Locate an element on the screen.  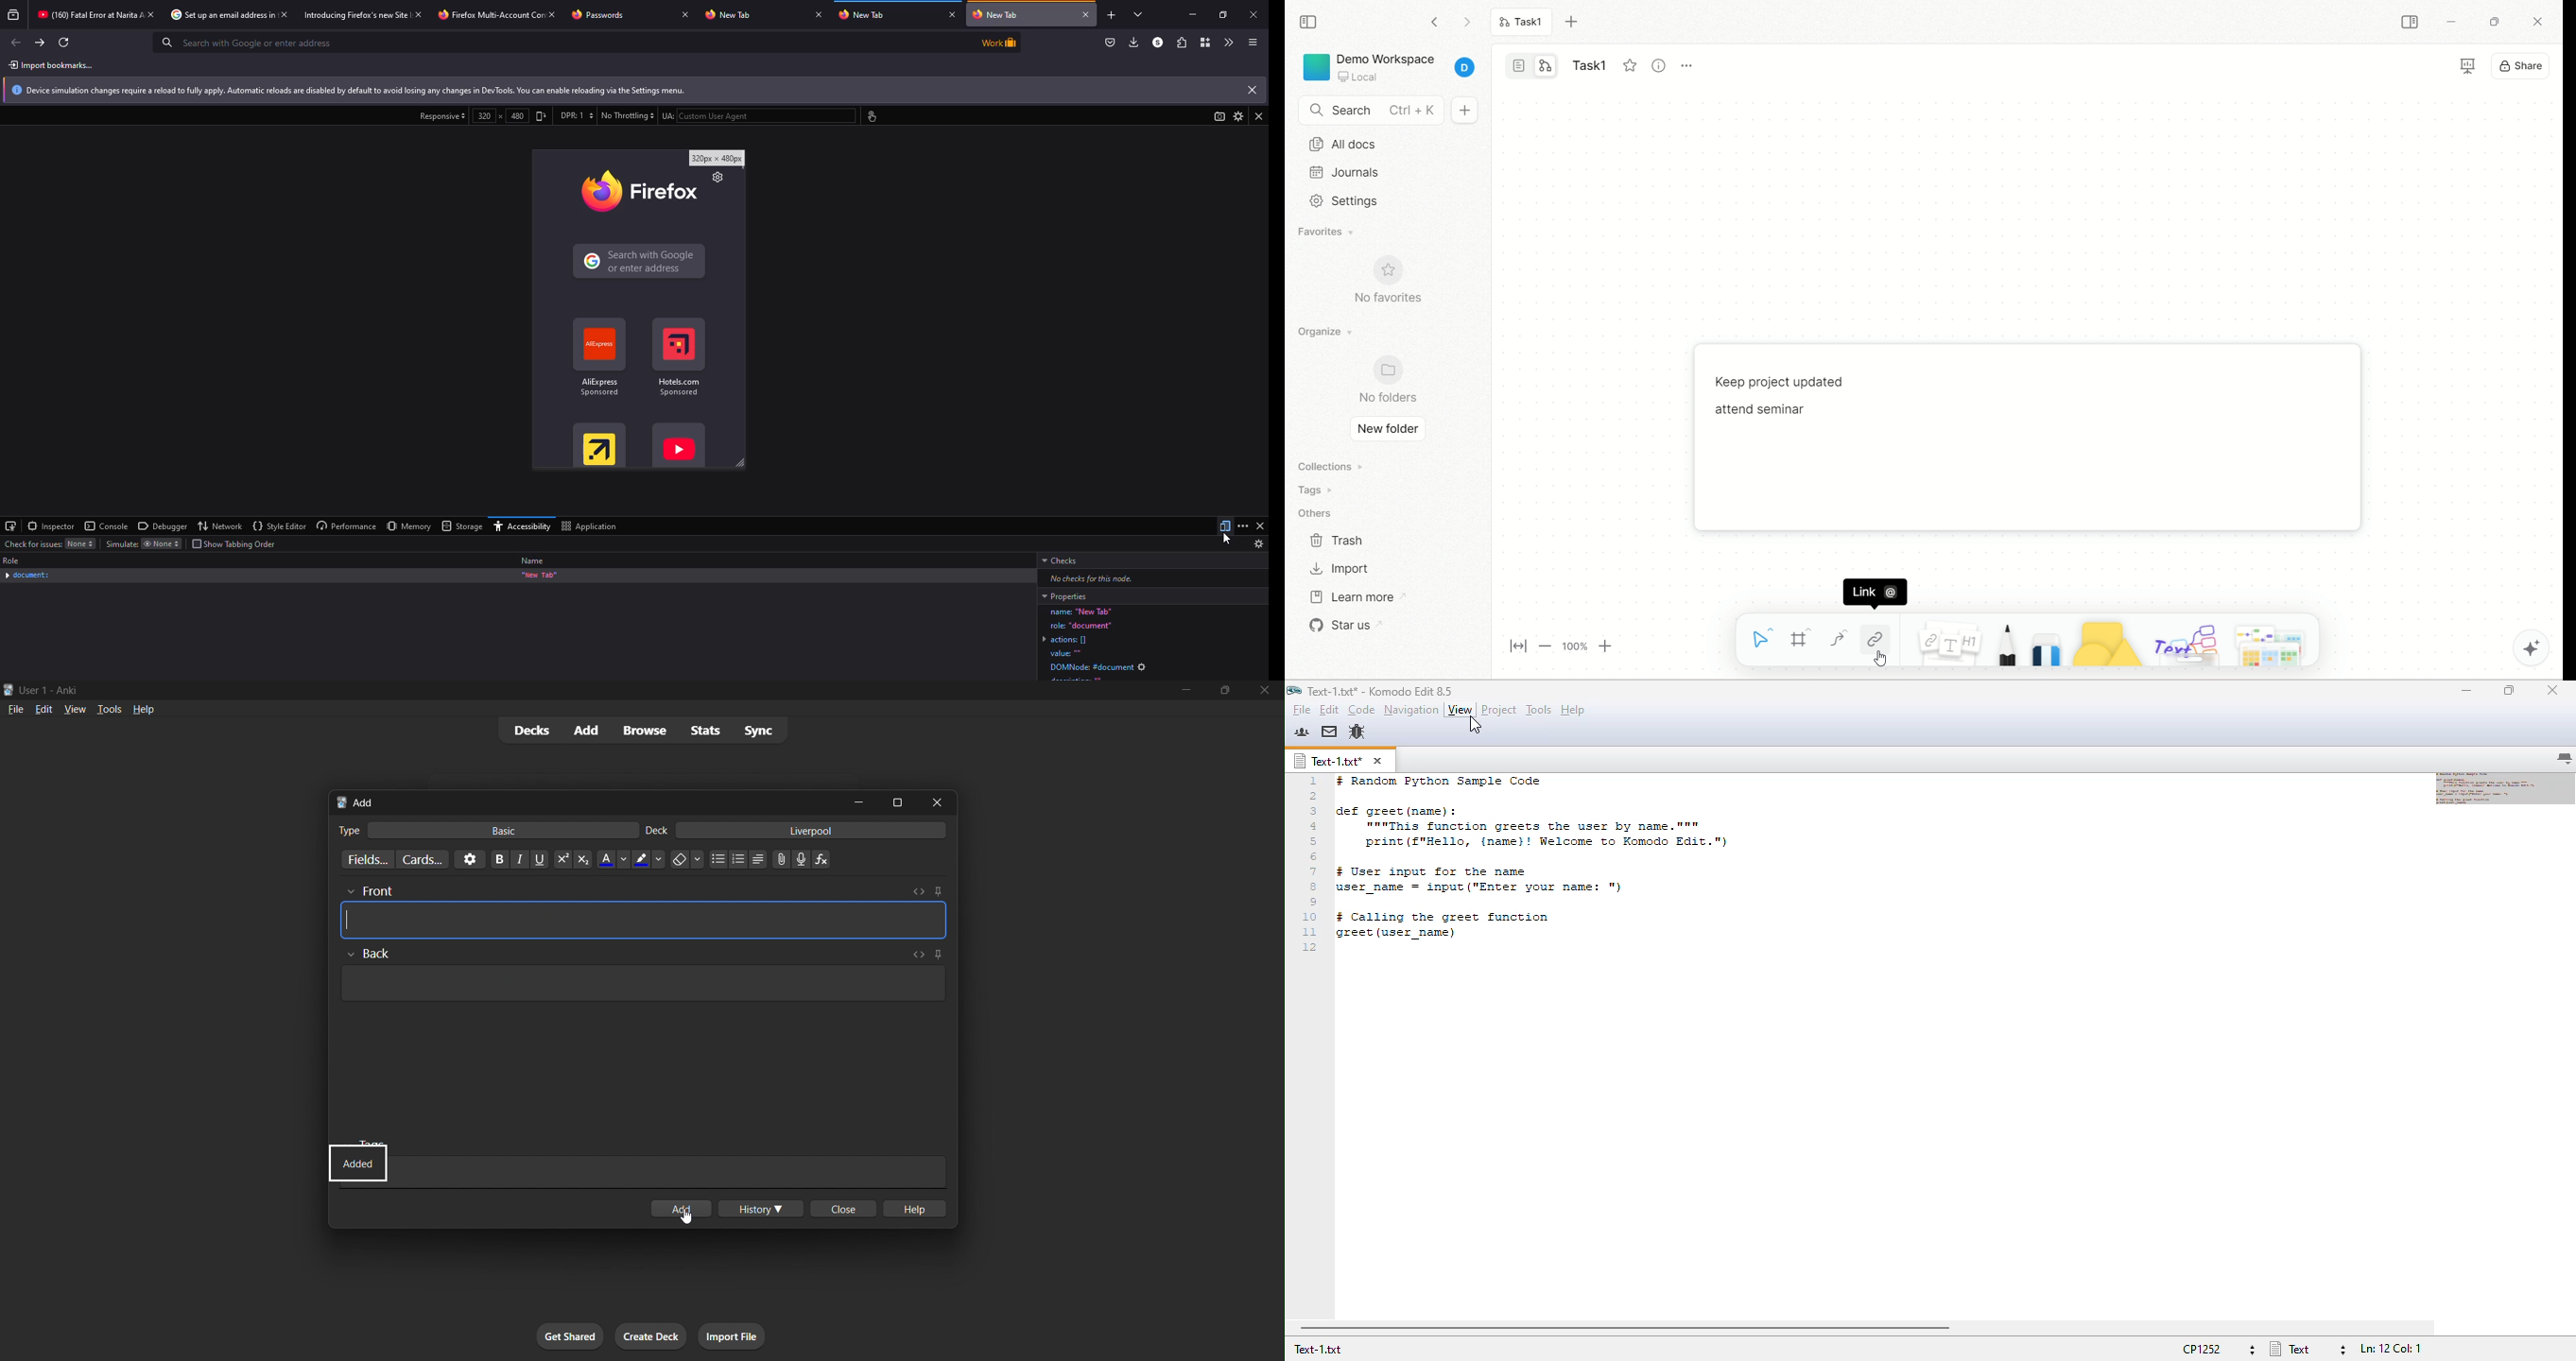
help is located at coordinates (142, 709).